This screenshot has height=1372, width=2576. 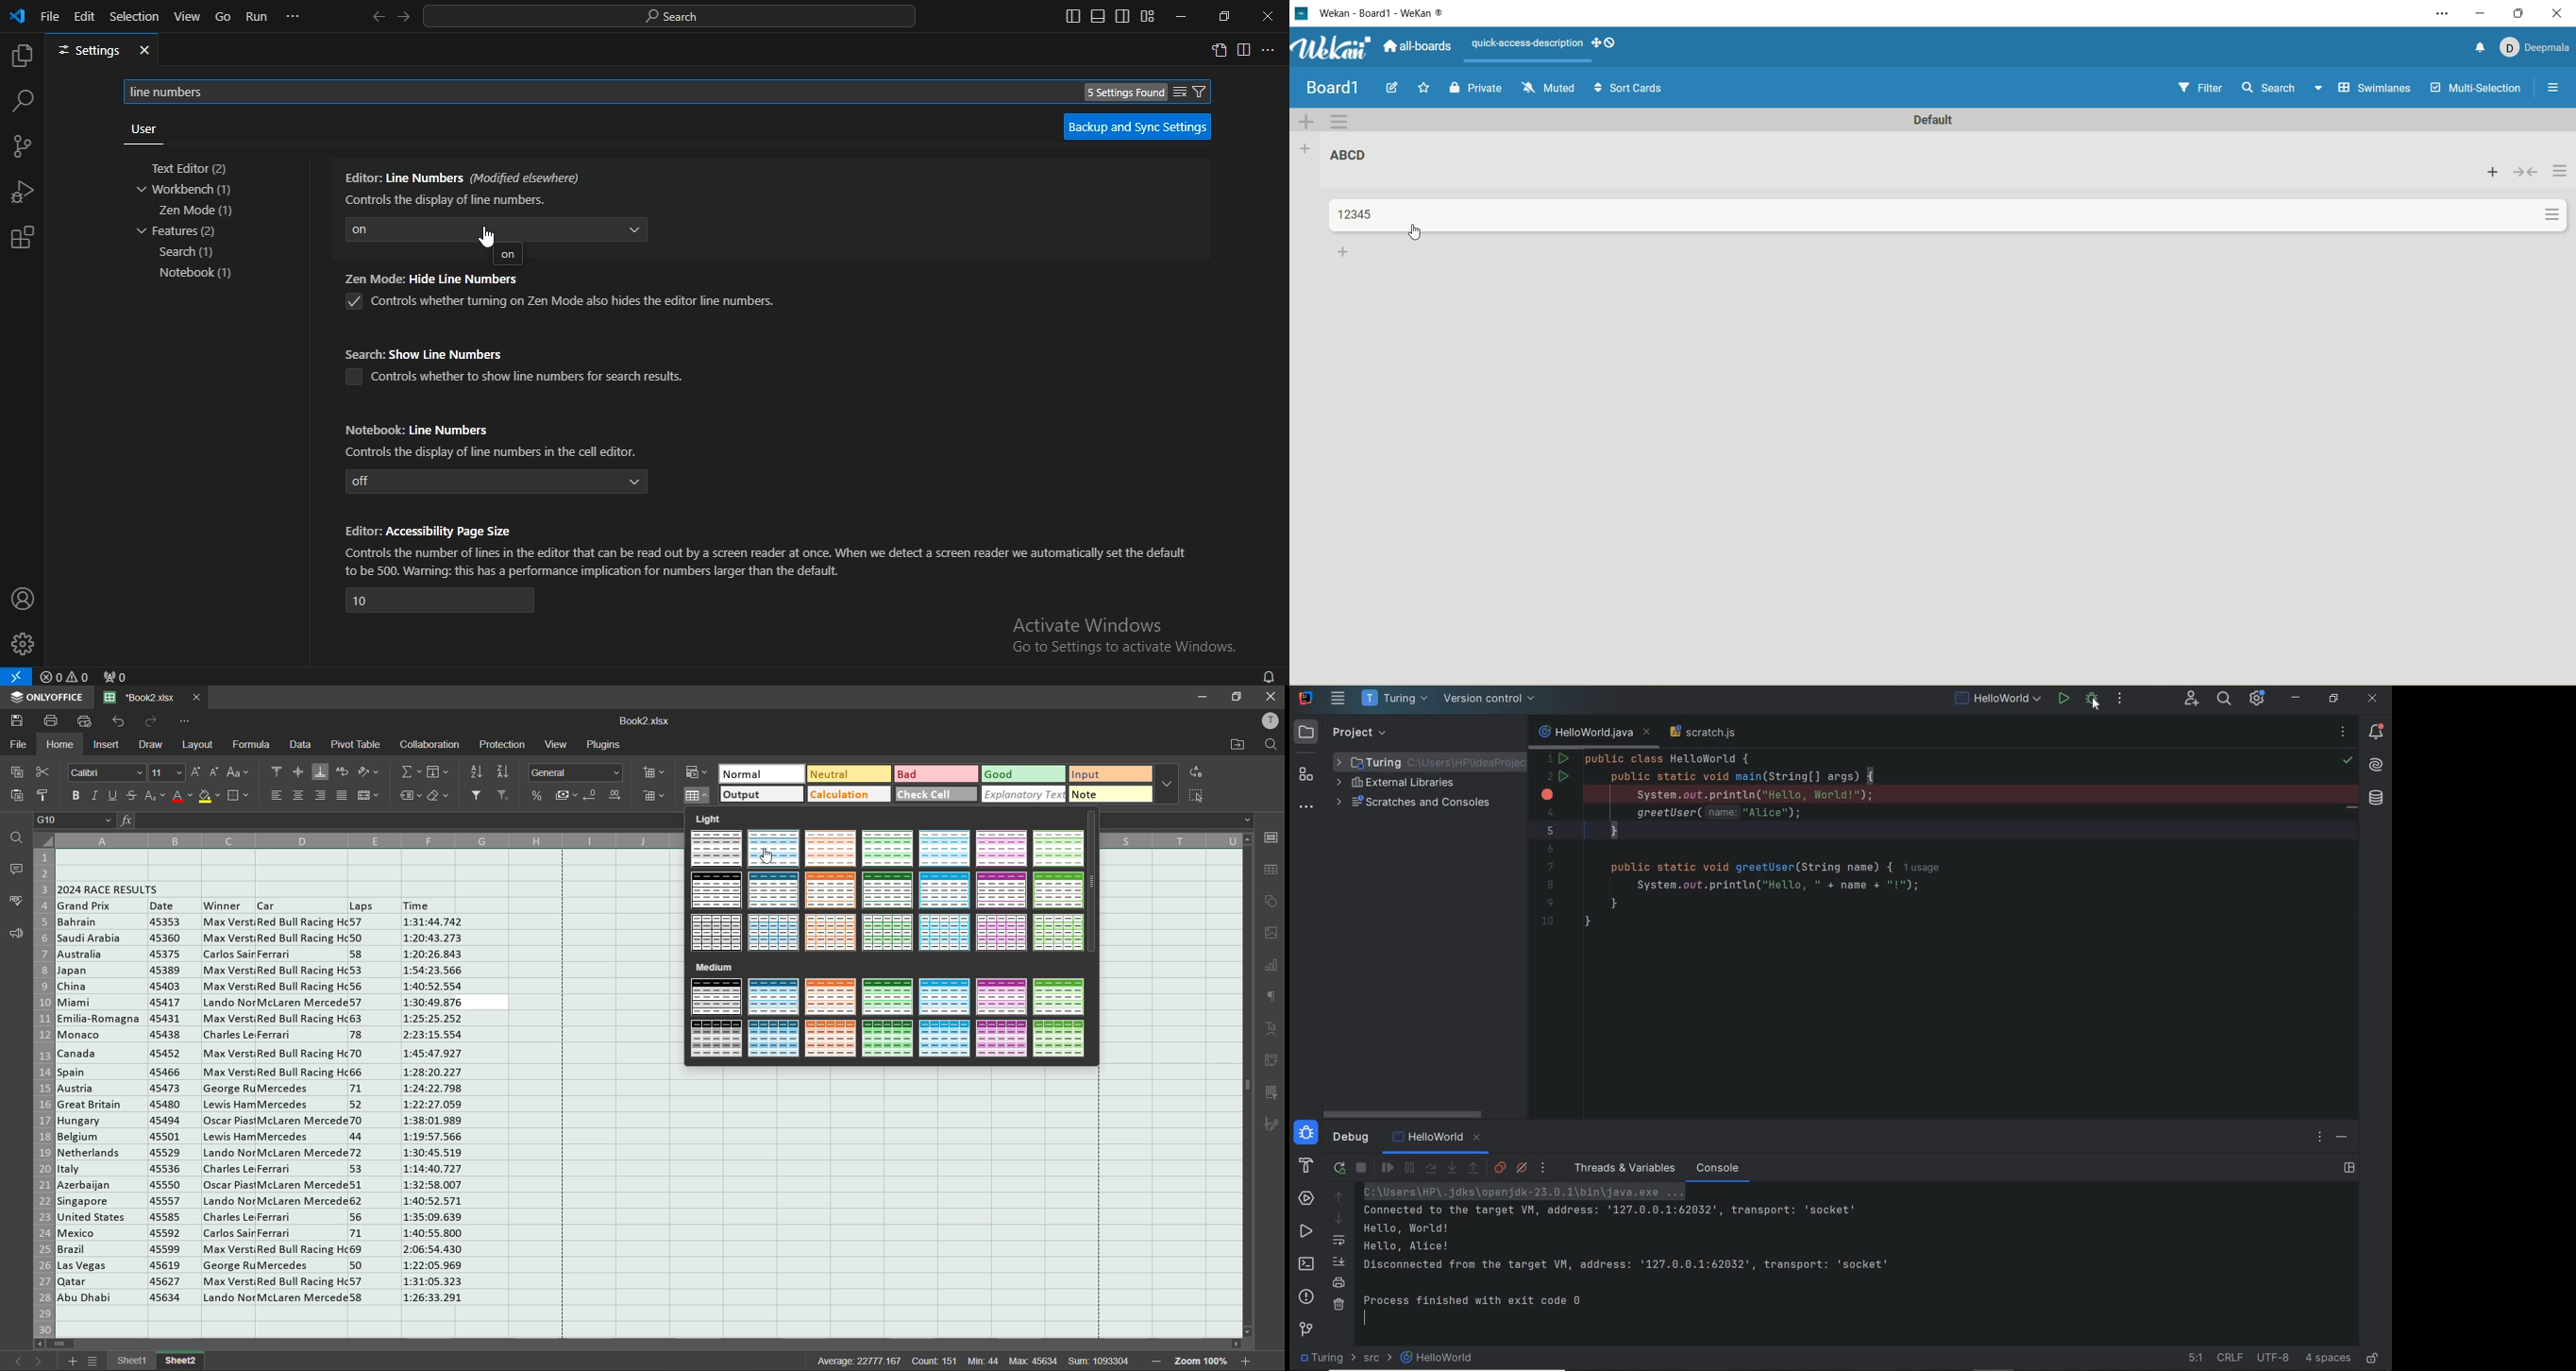 What do you see at coordinates (1271, 934) in the screenshot?
I see `images` at bounding box center [1271, 934].